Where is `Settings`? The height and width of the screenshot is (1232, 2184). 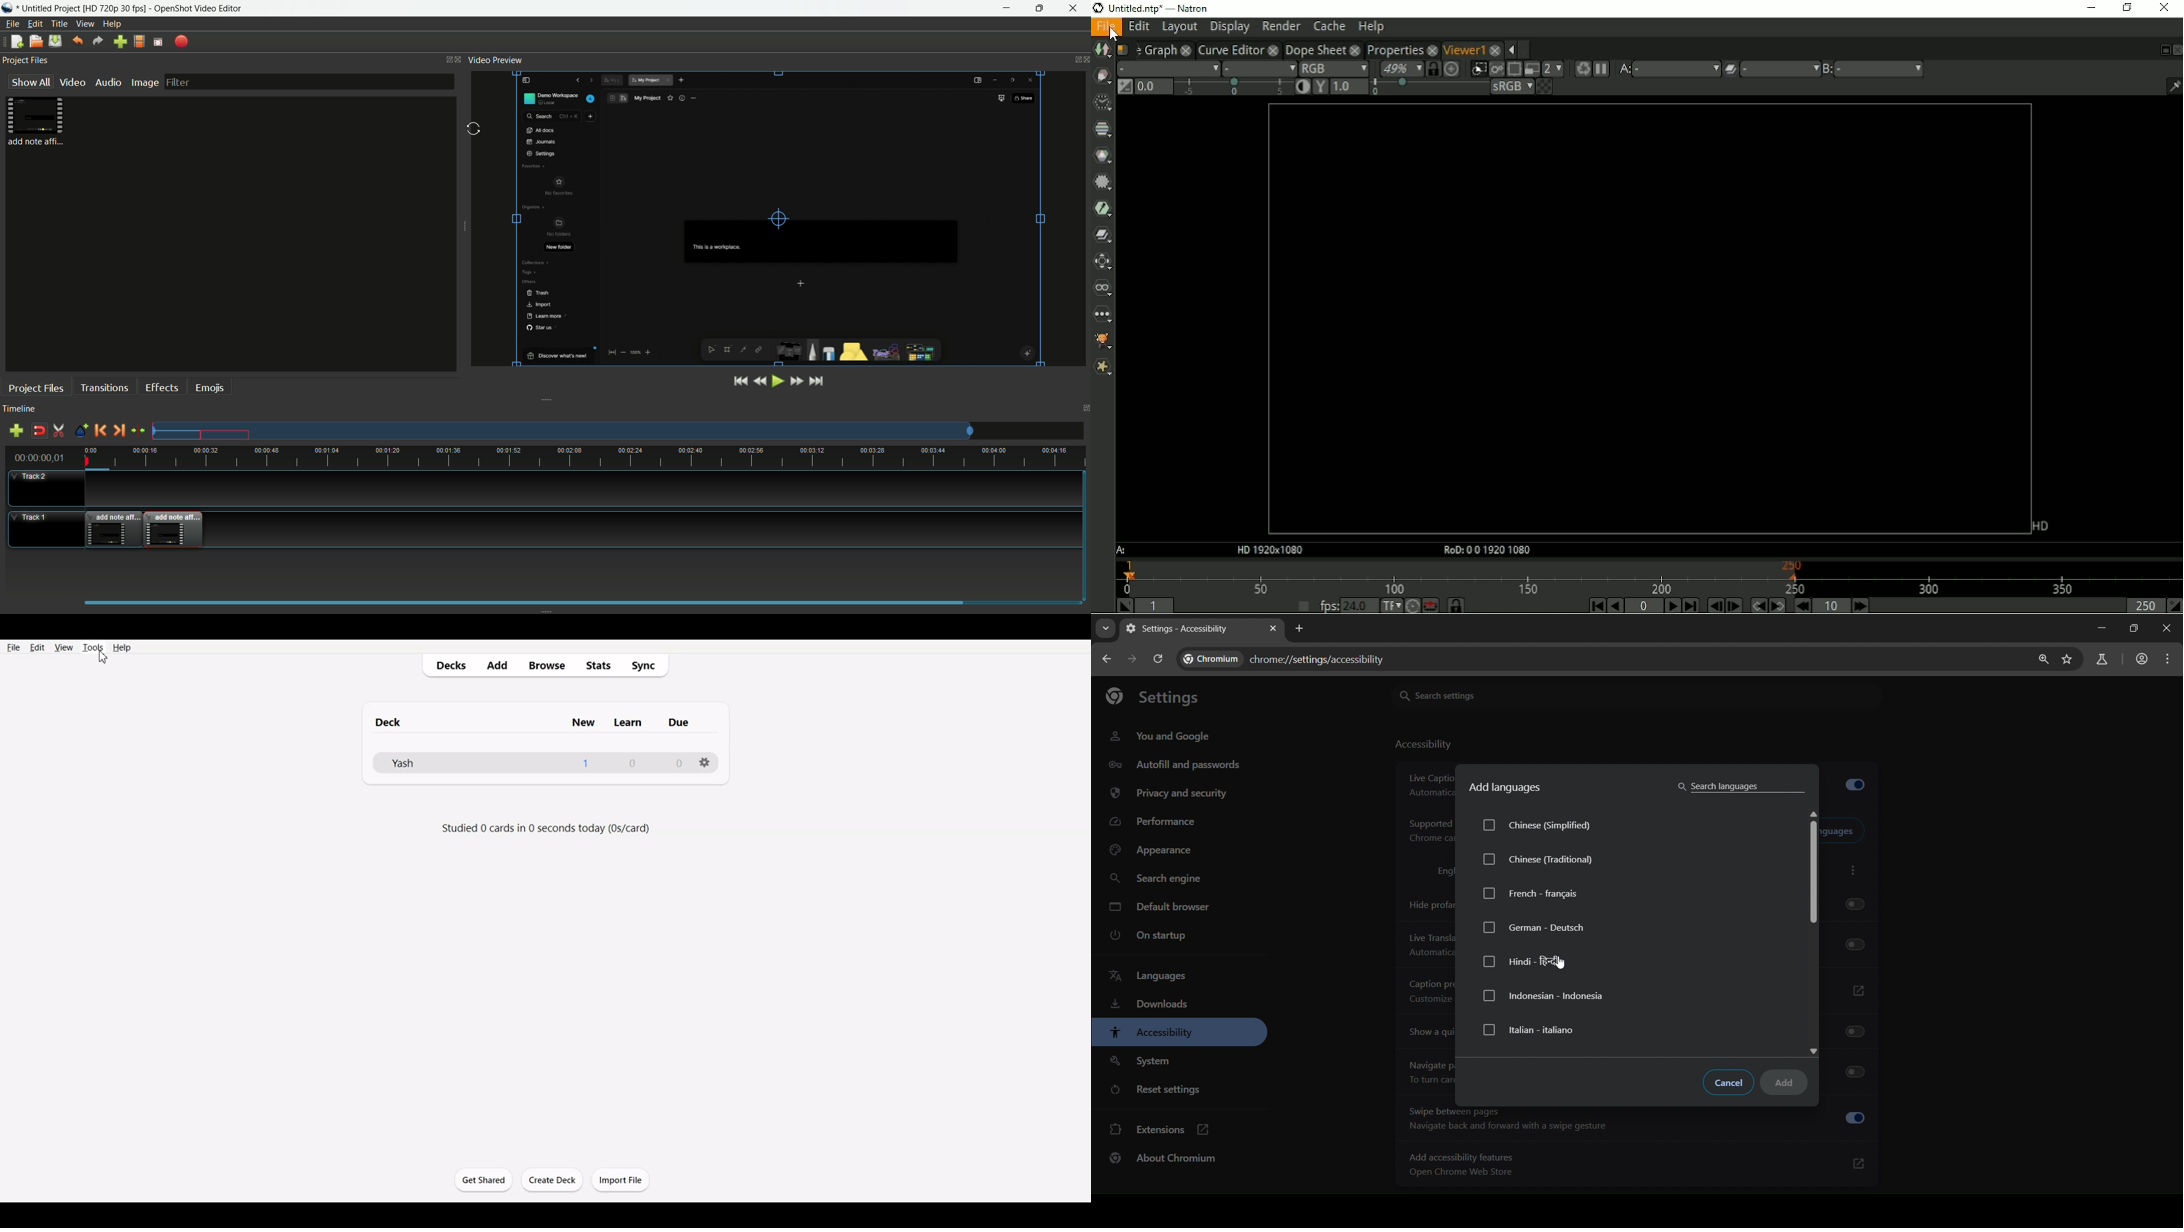
Settings is located at coordinates (705, 763).